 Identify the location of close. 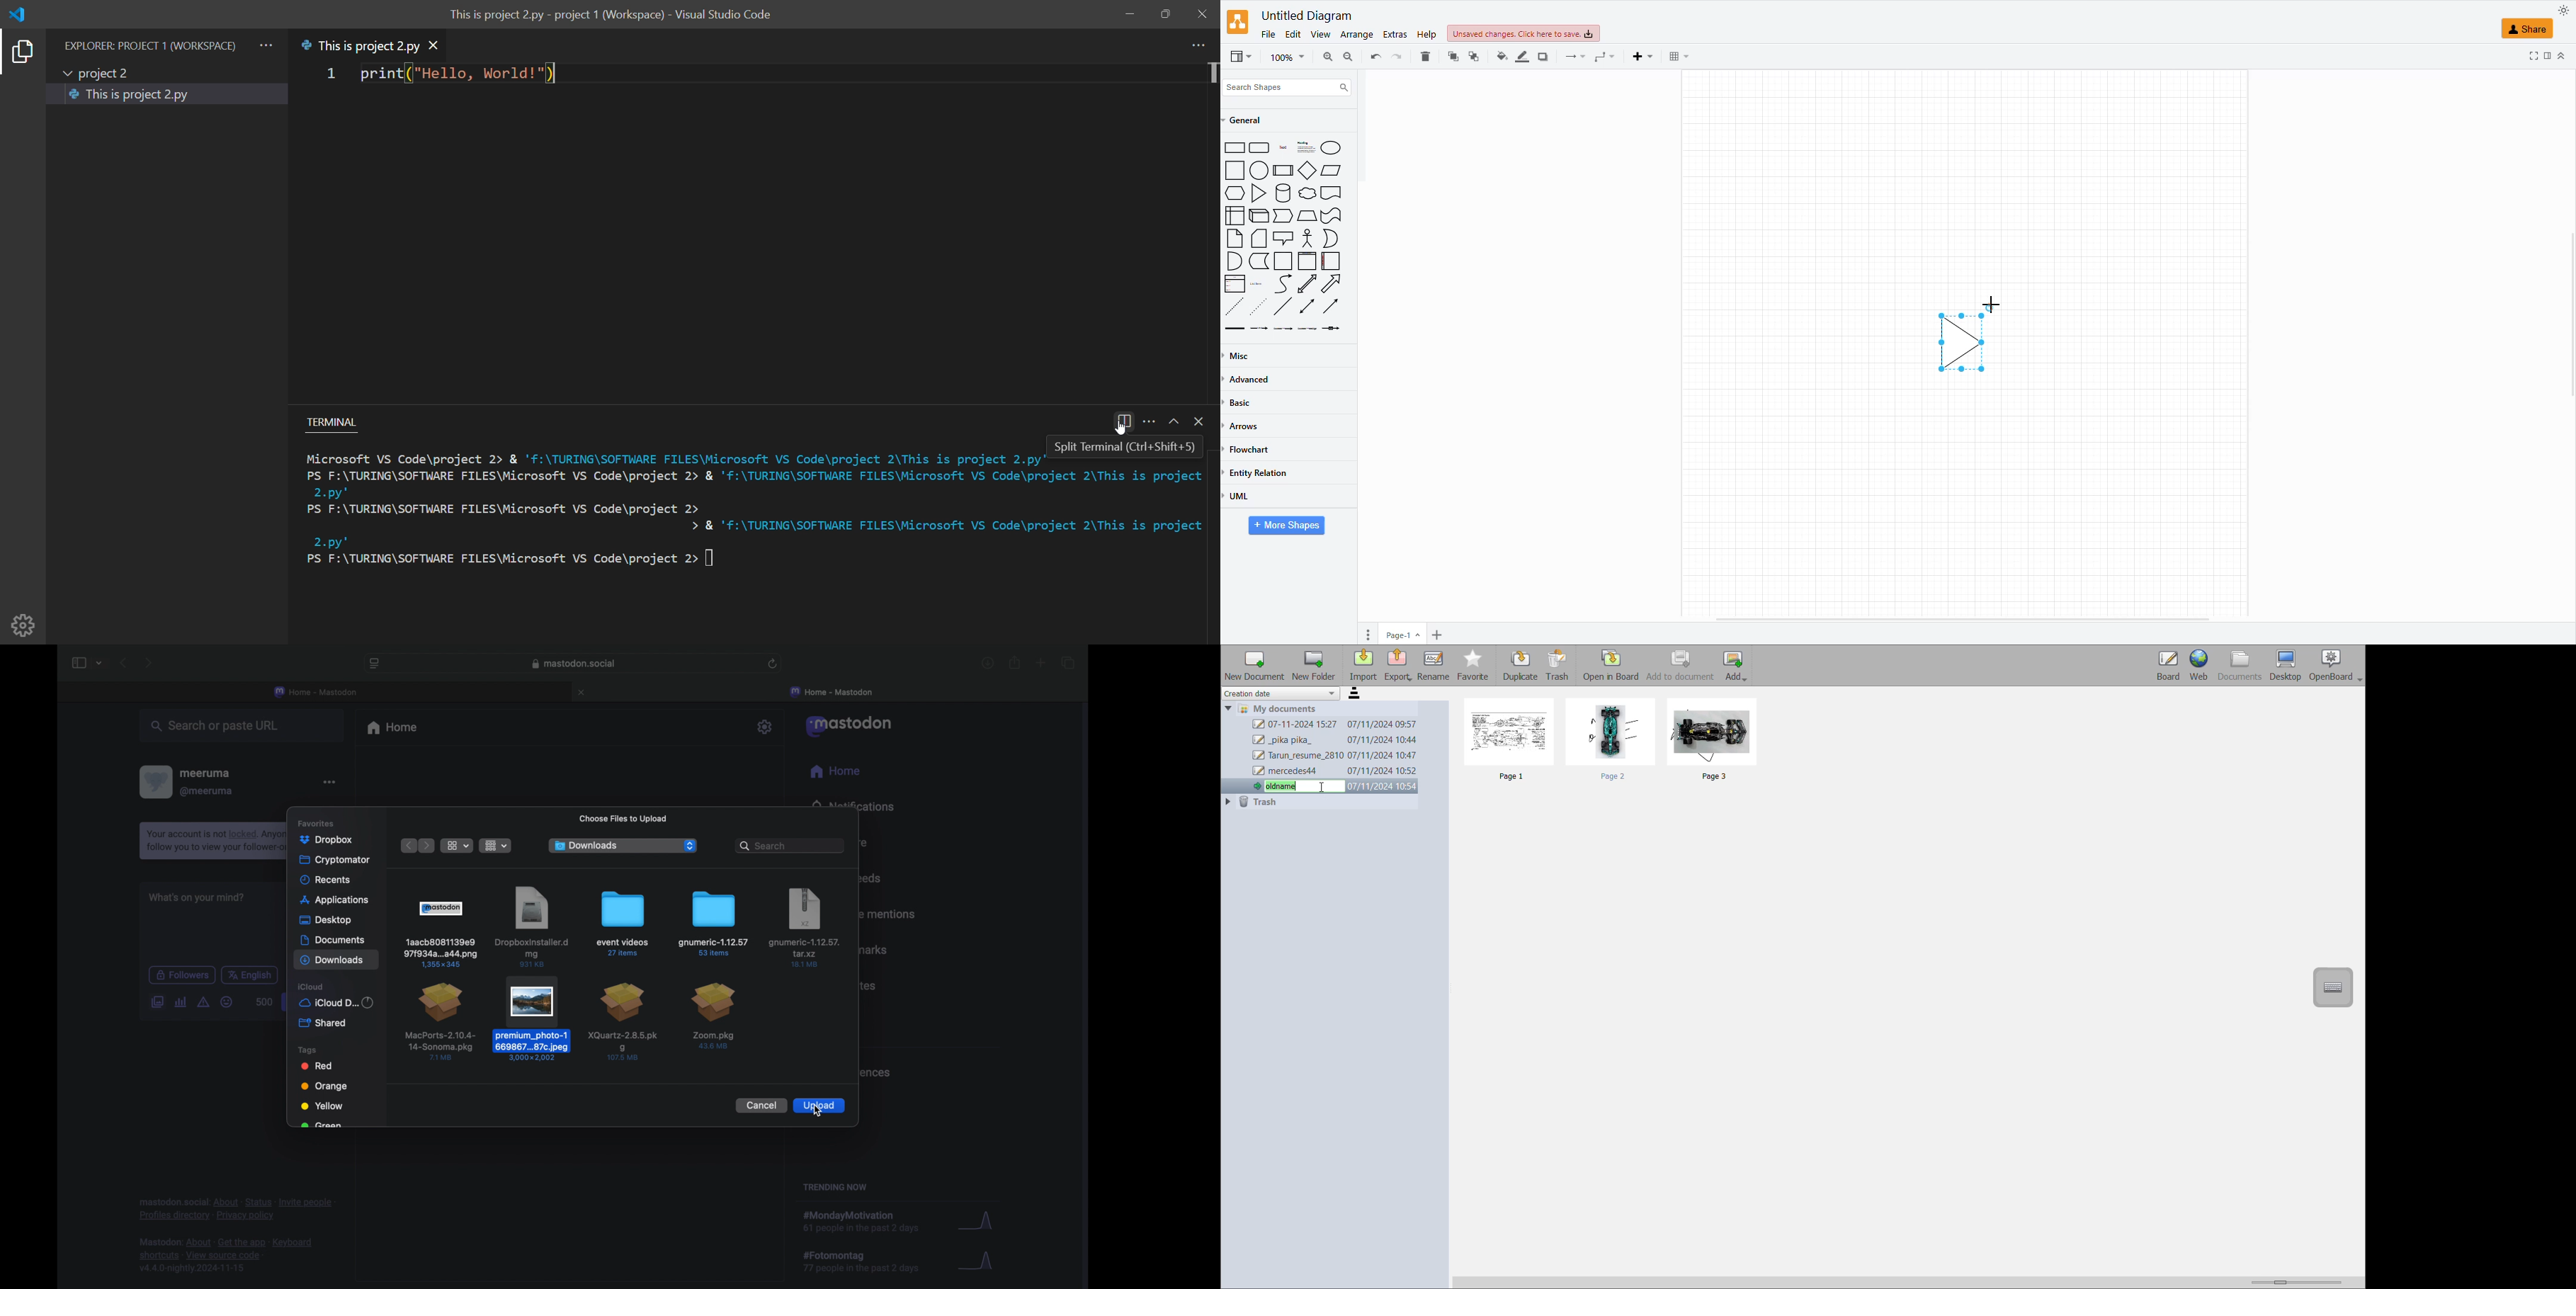
(584, 692).